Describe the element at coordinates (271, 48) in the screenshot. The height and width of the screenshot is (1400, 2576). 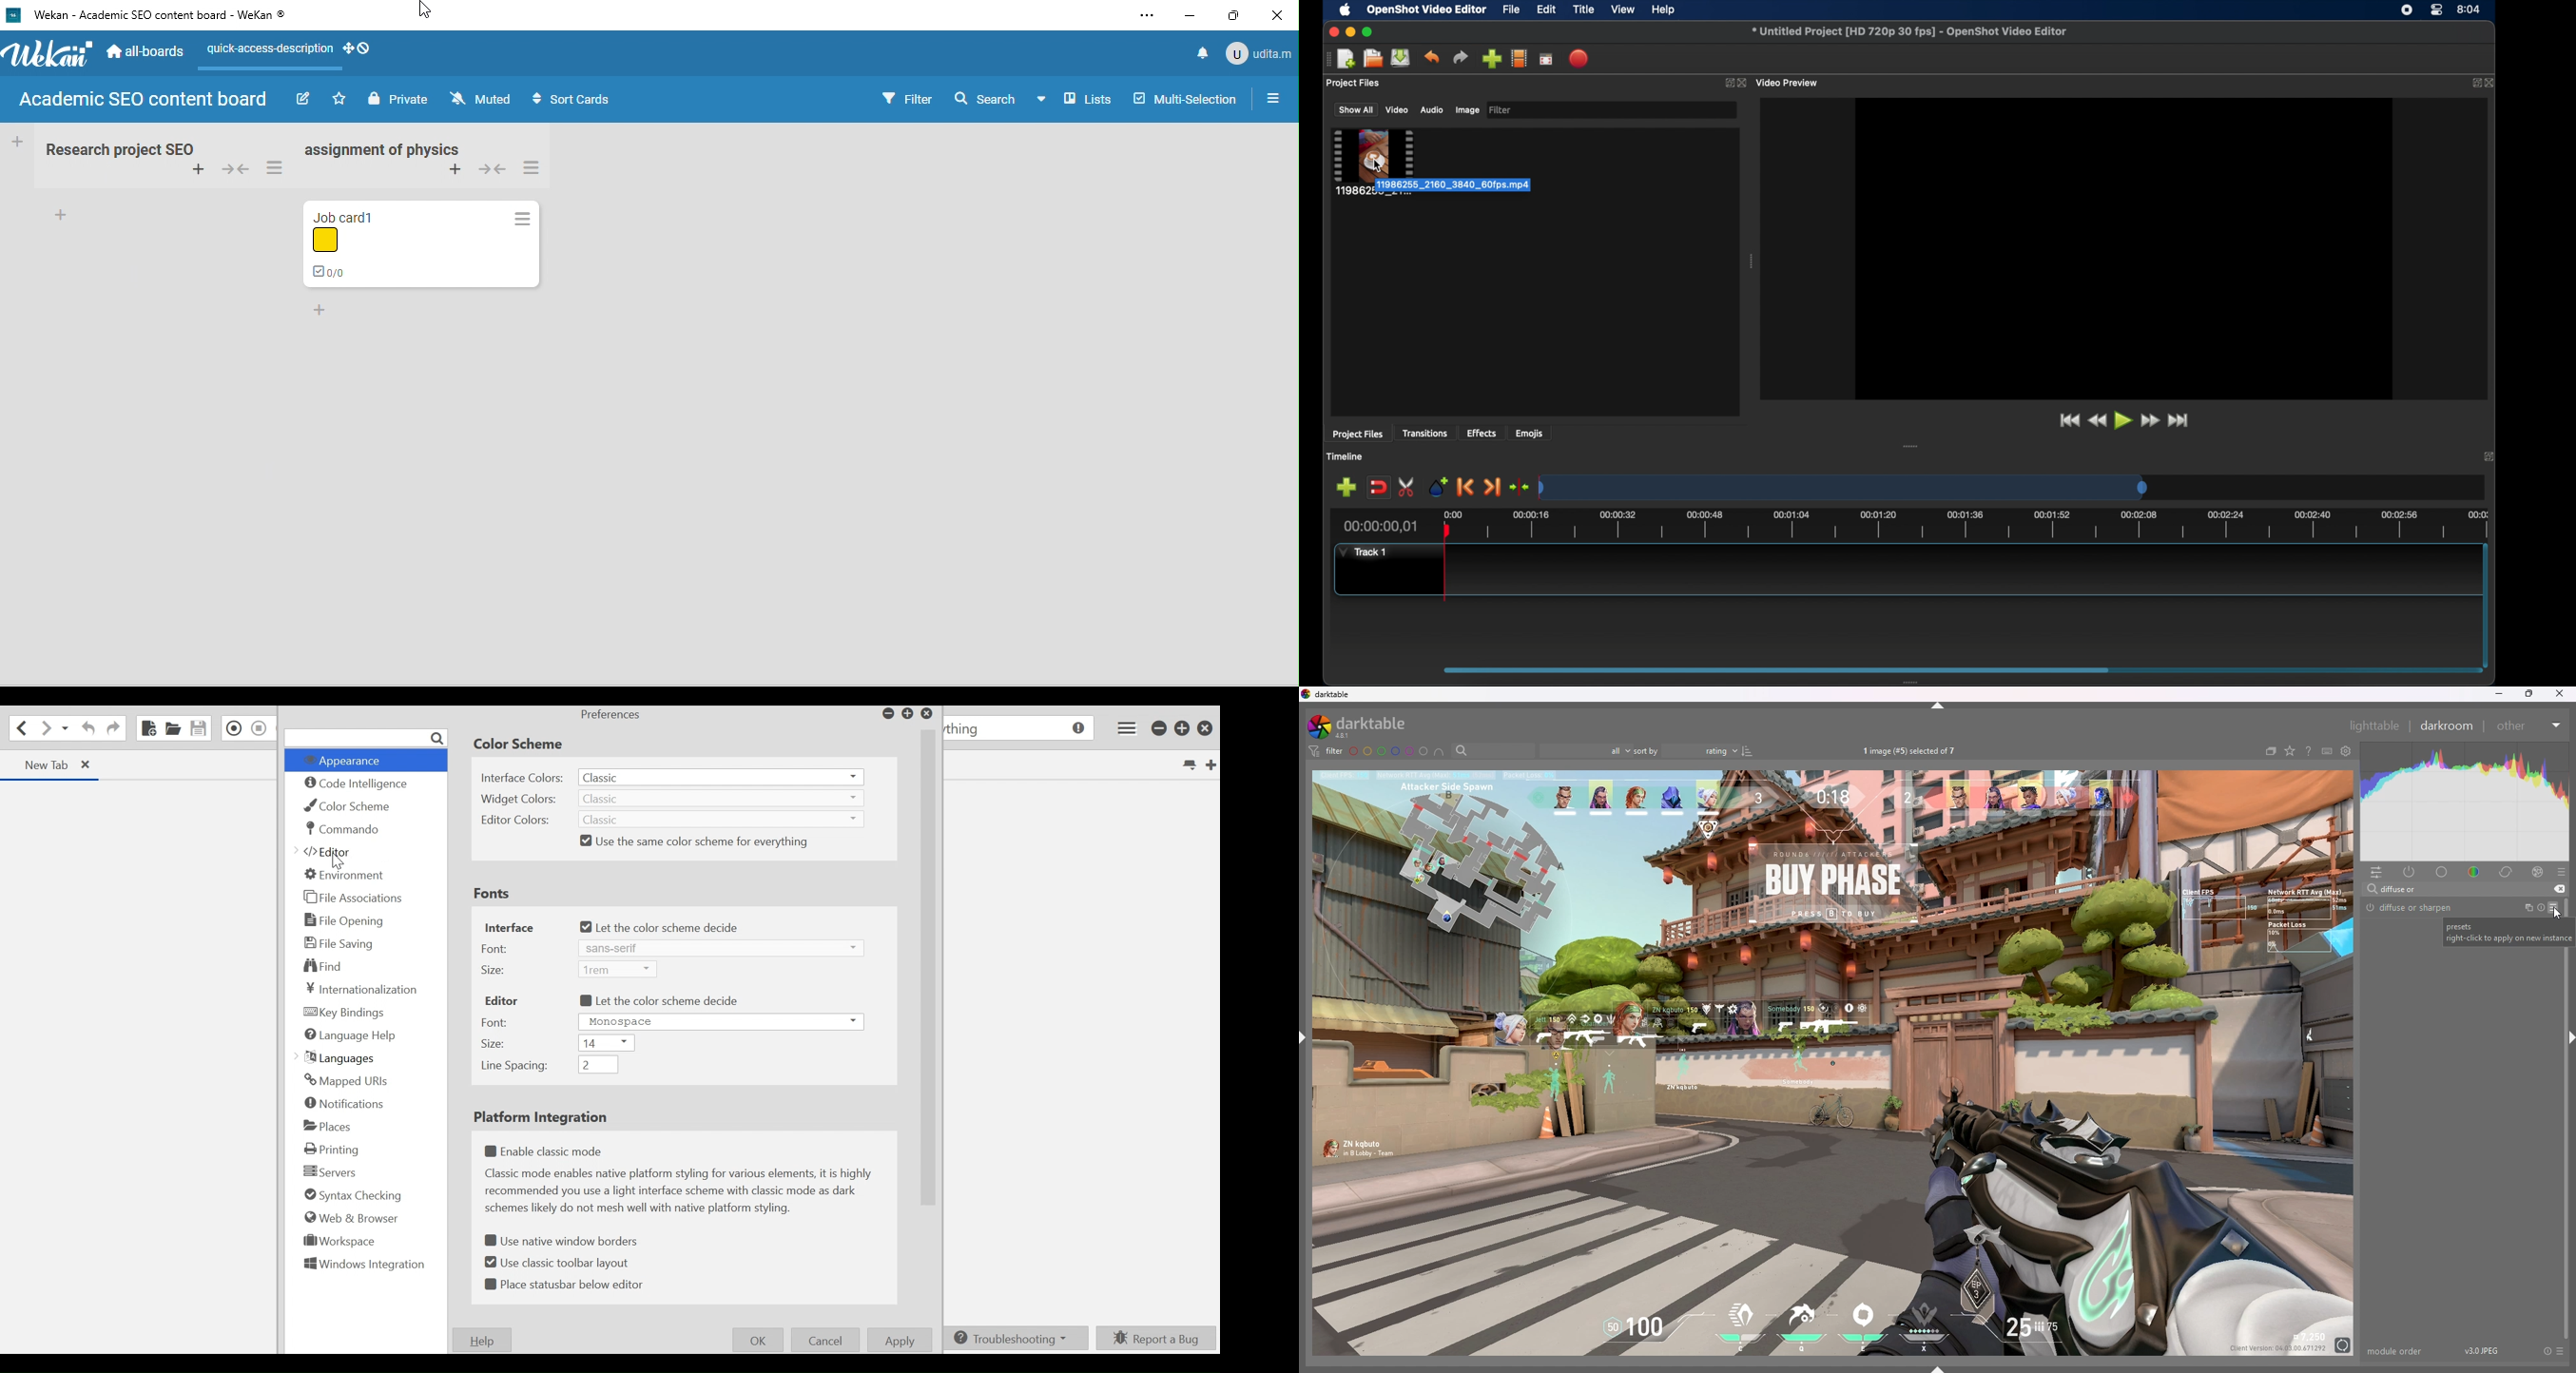
I see `quick access description` at that location.